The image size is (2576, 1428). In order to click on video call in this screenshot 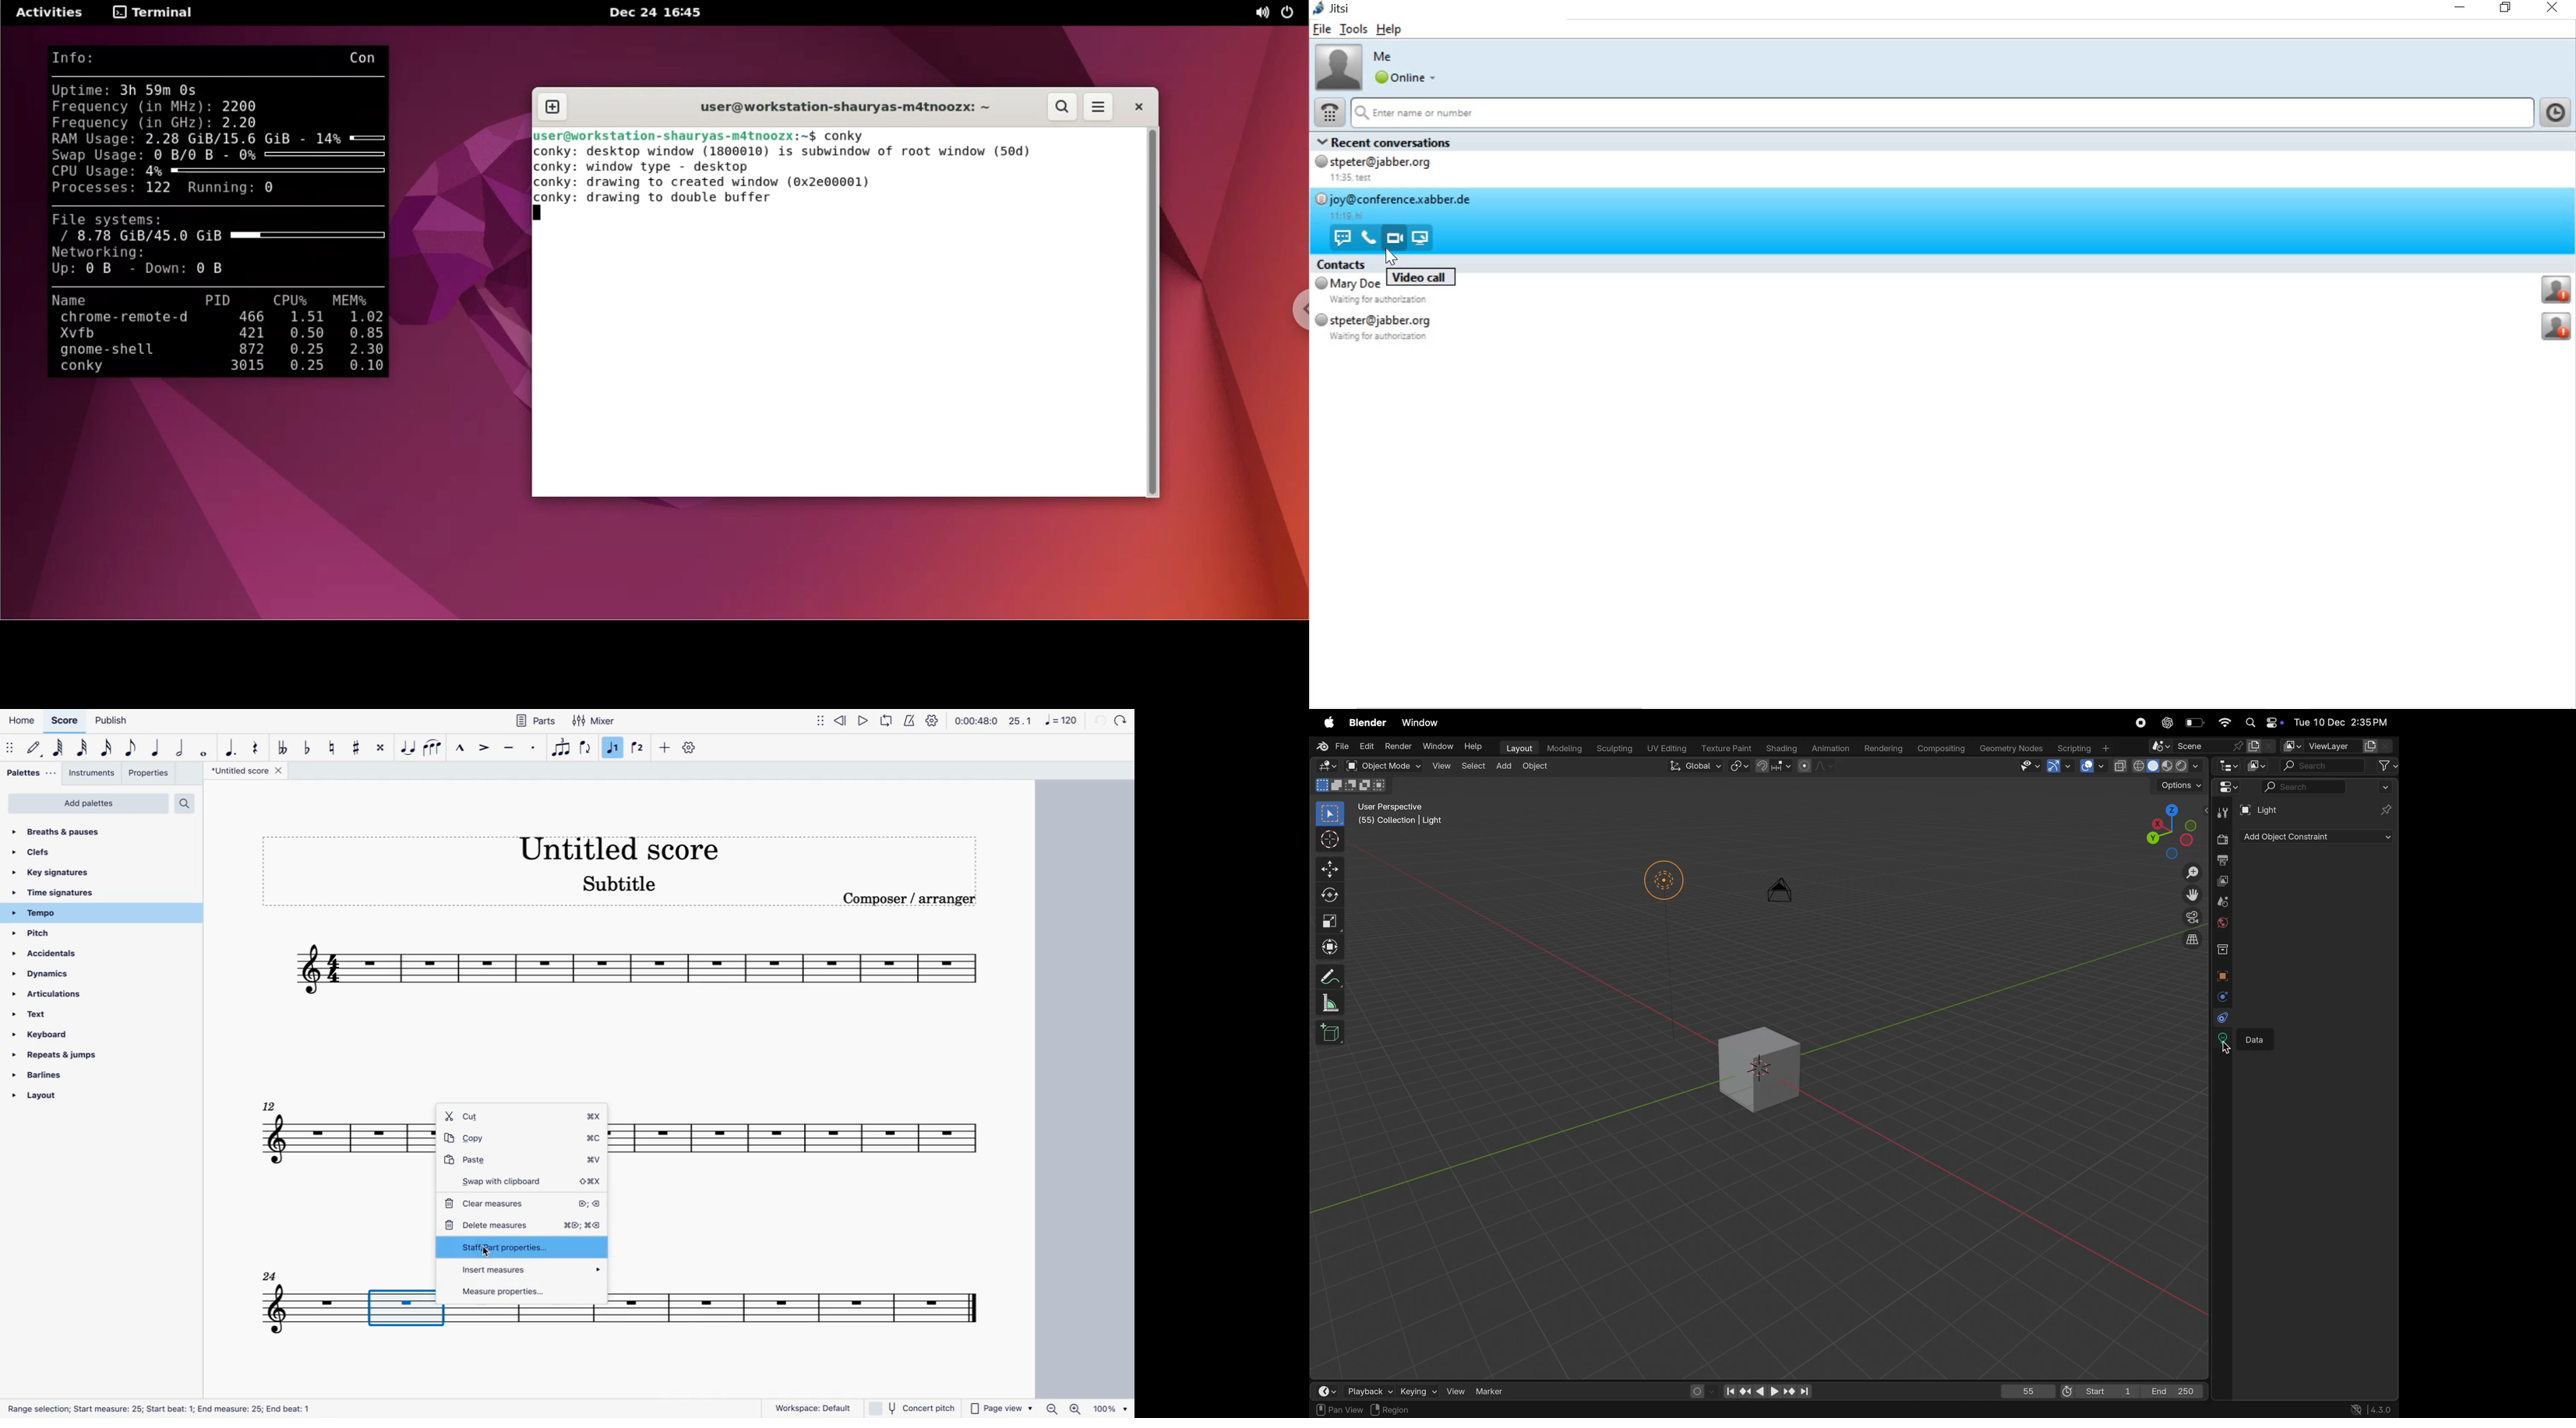, I will do `click(1394, 238)`.